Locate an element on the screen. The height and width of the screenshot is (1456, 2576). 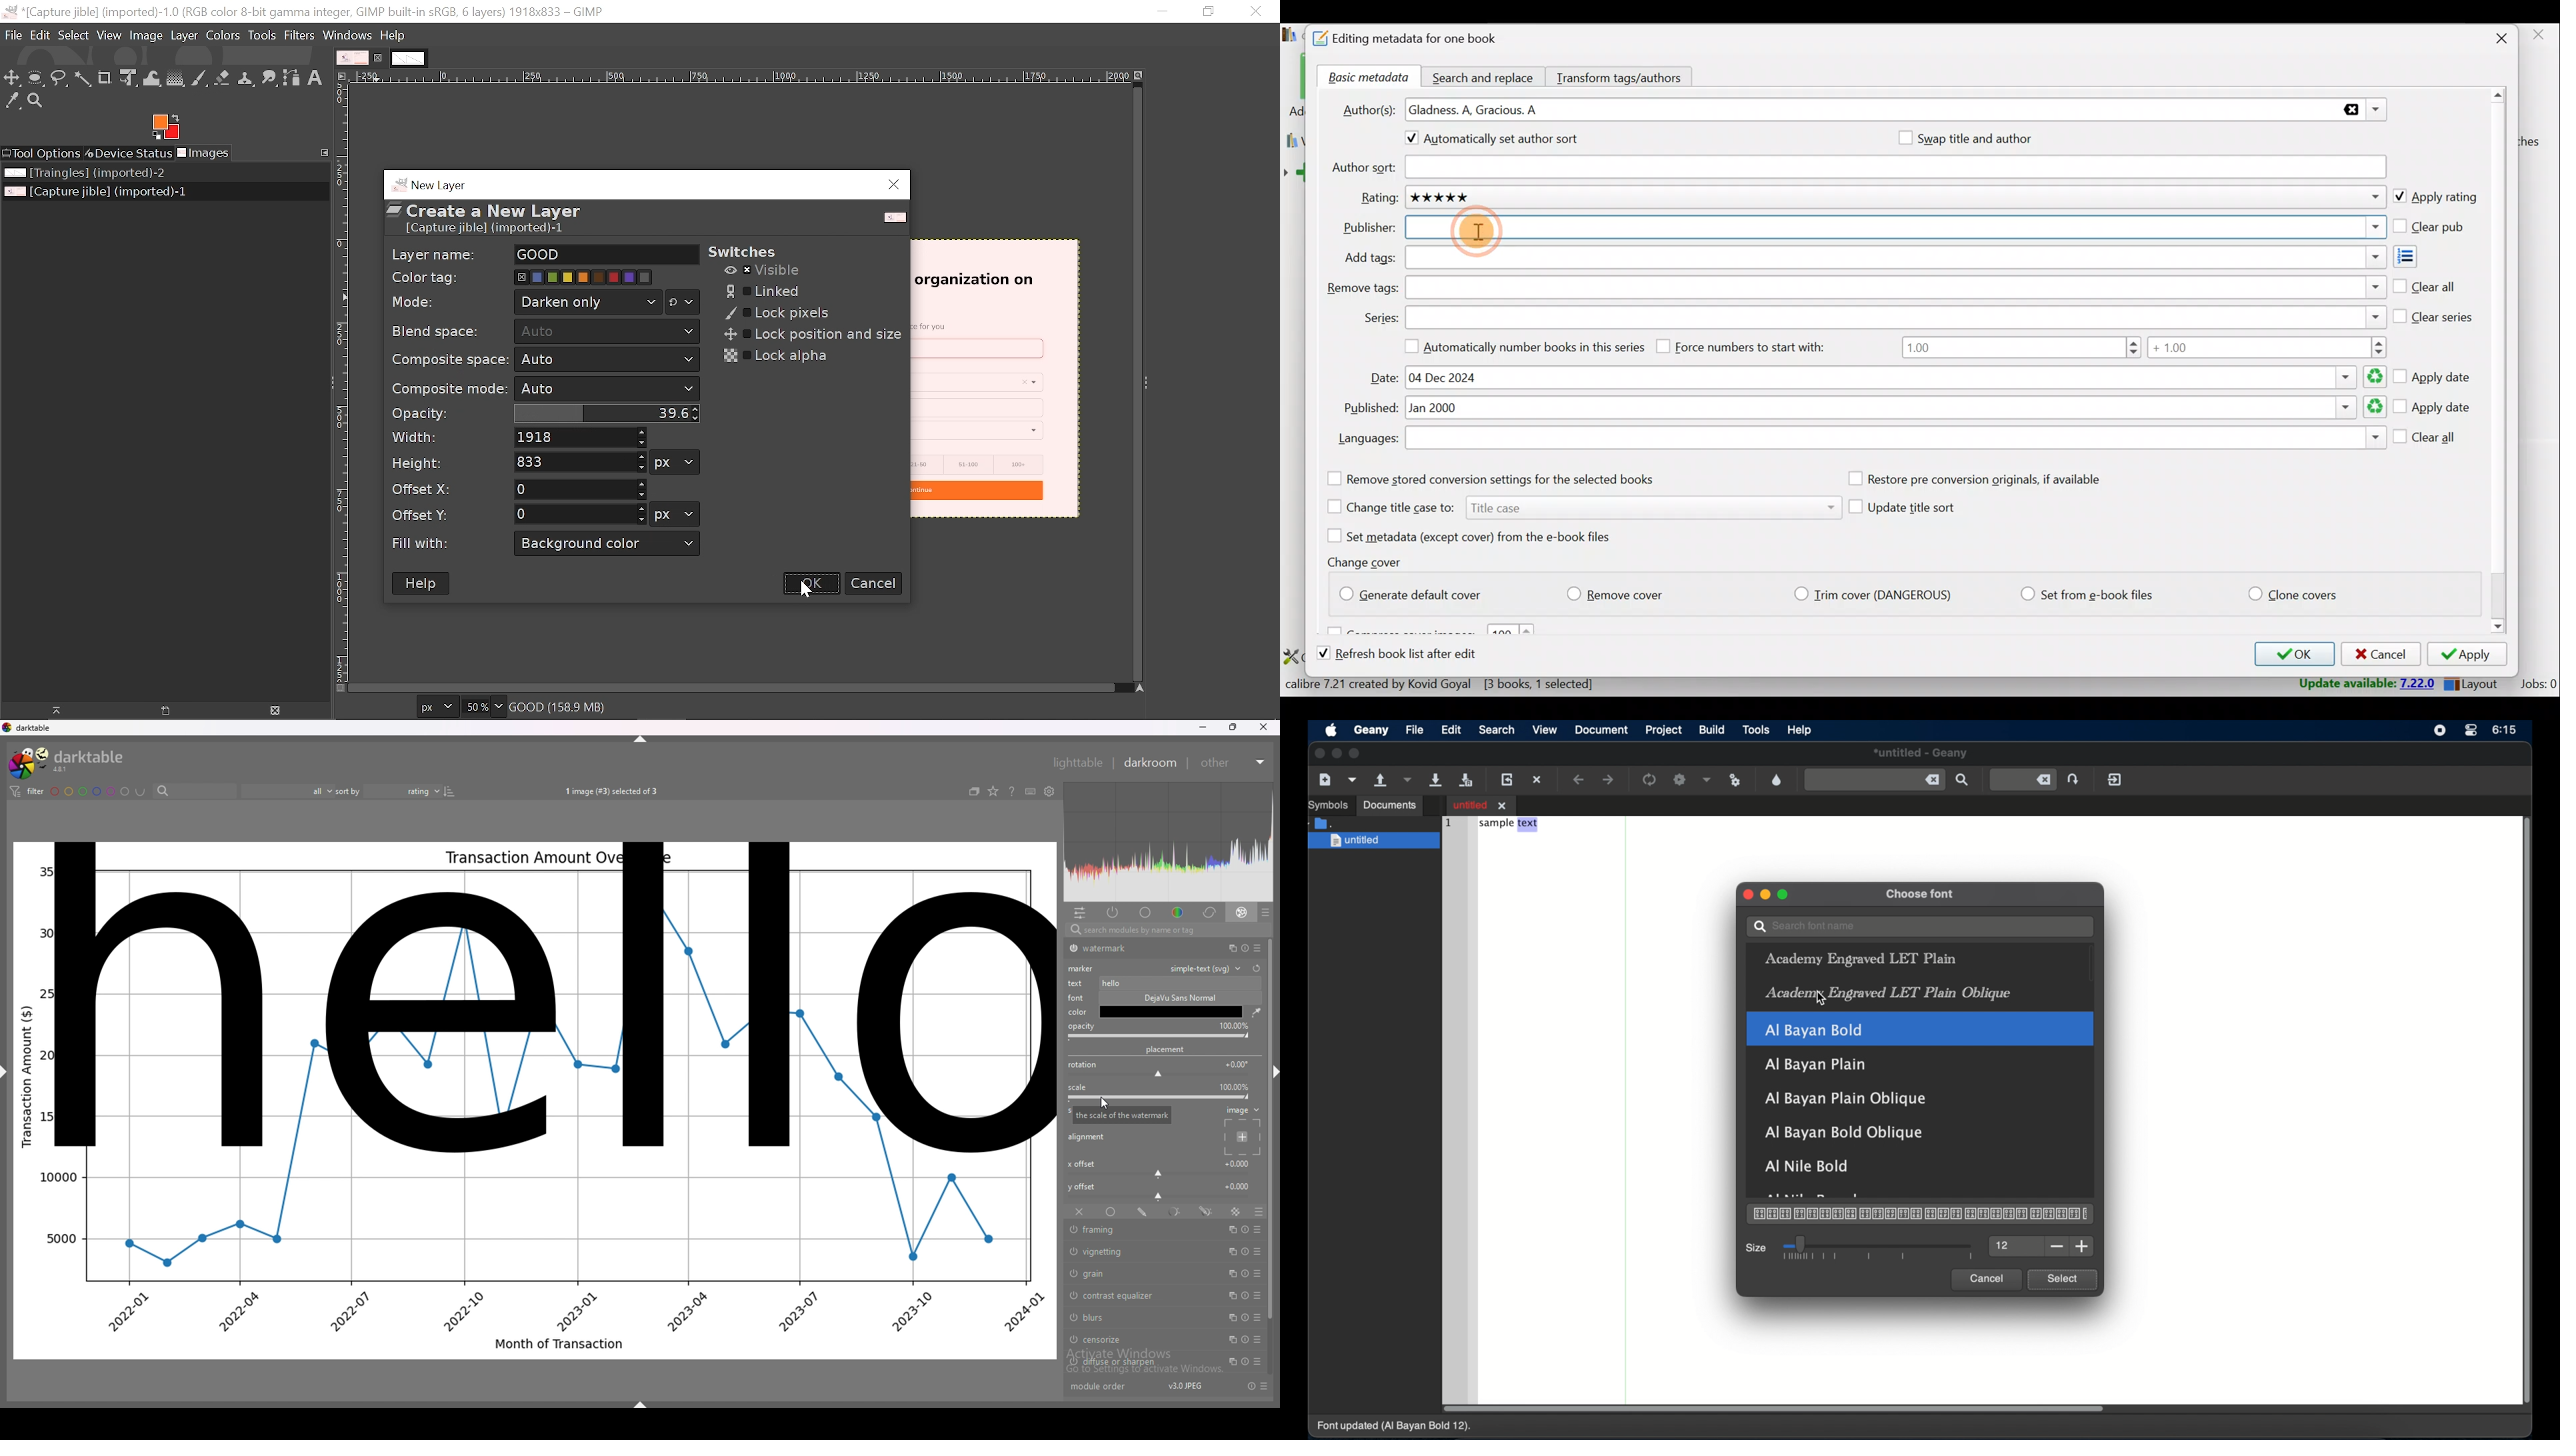
scale watermark is located at coordinates (1121, 1115).